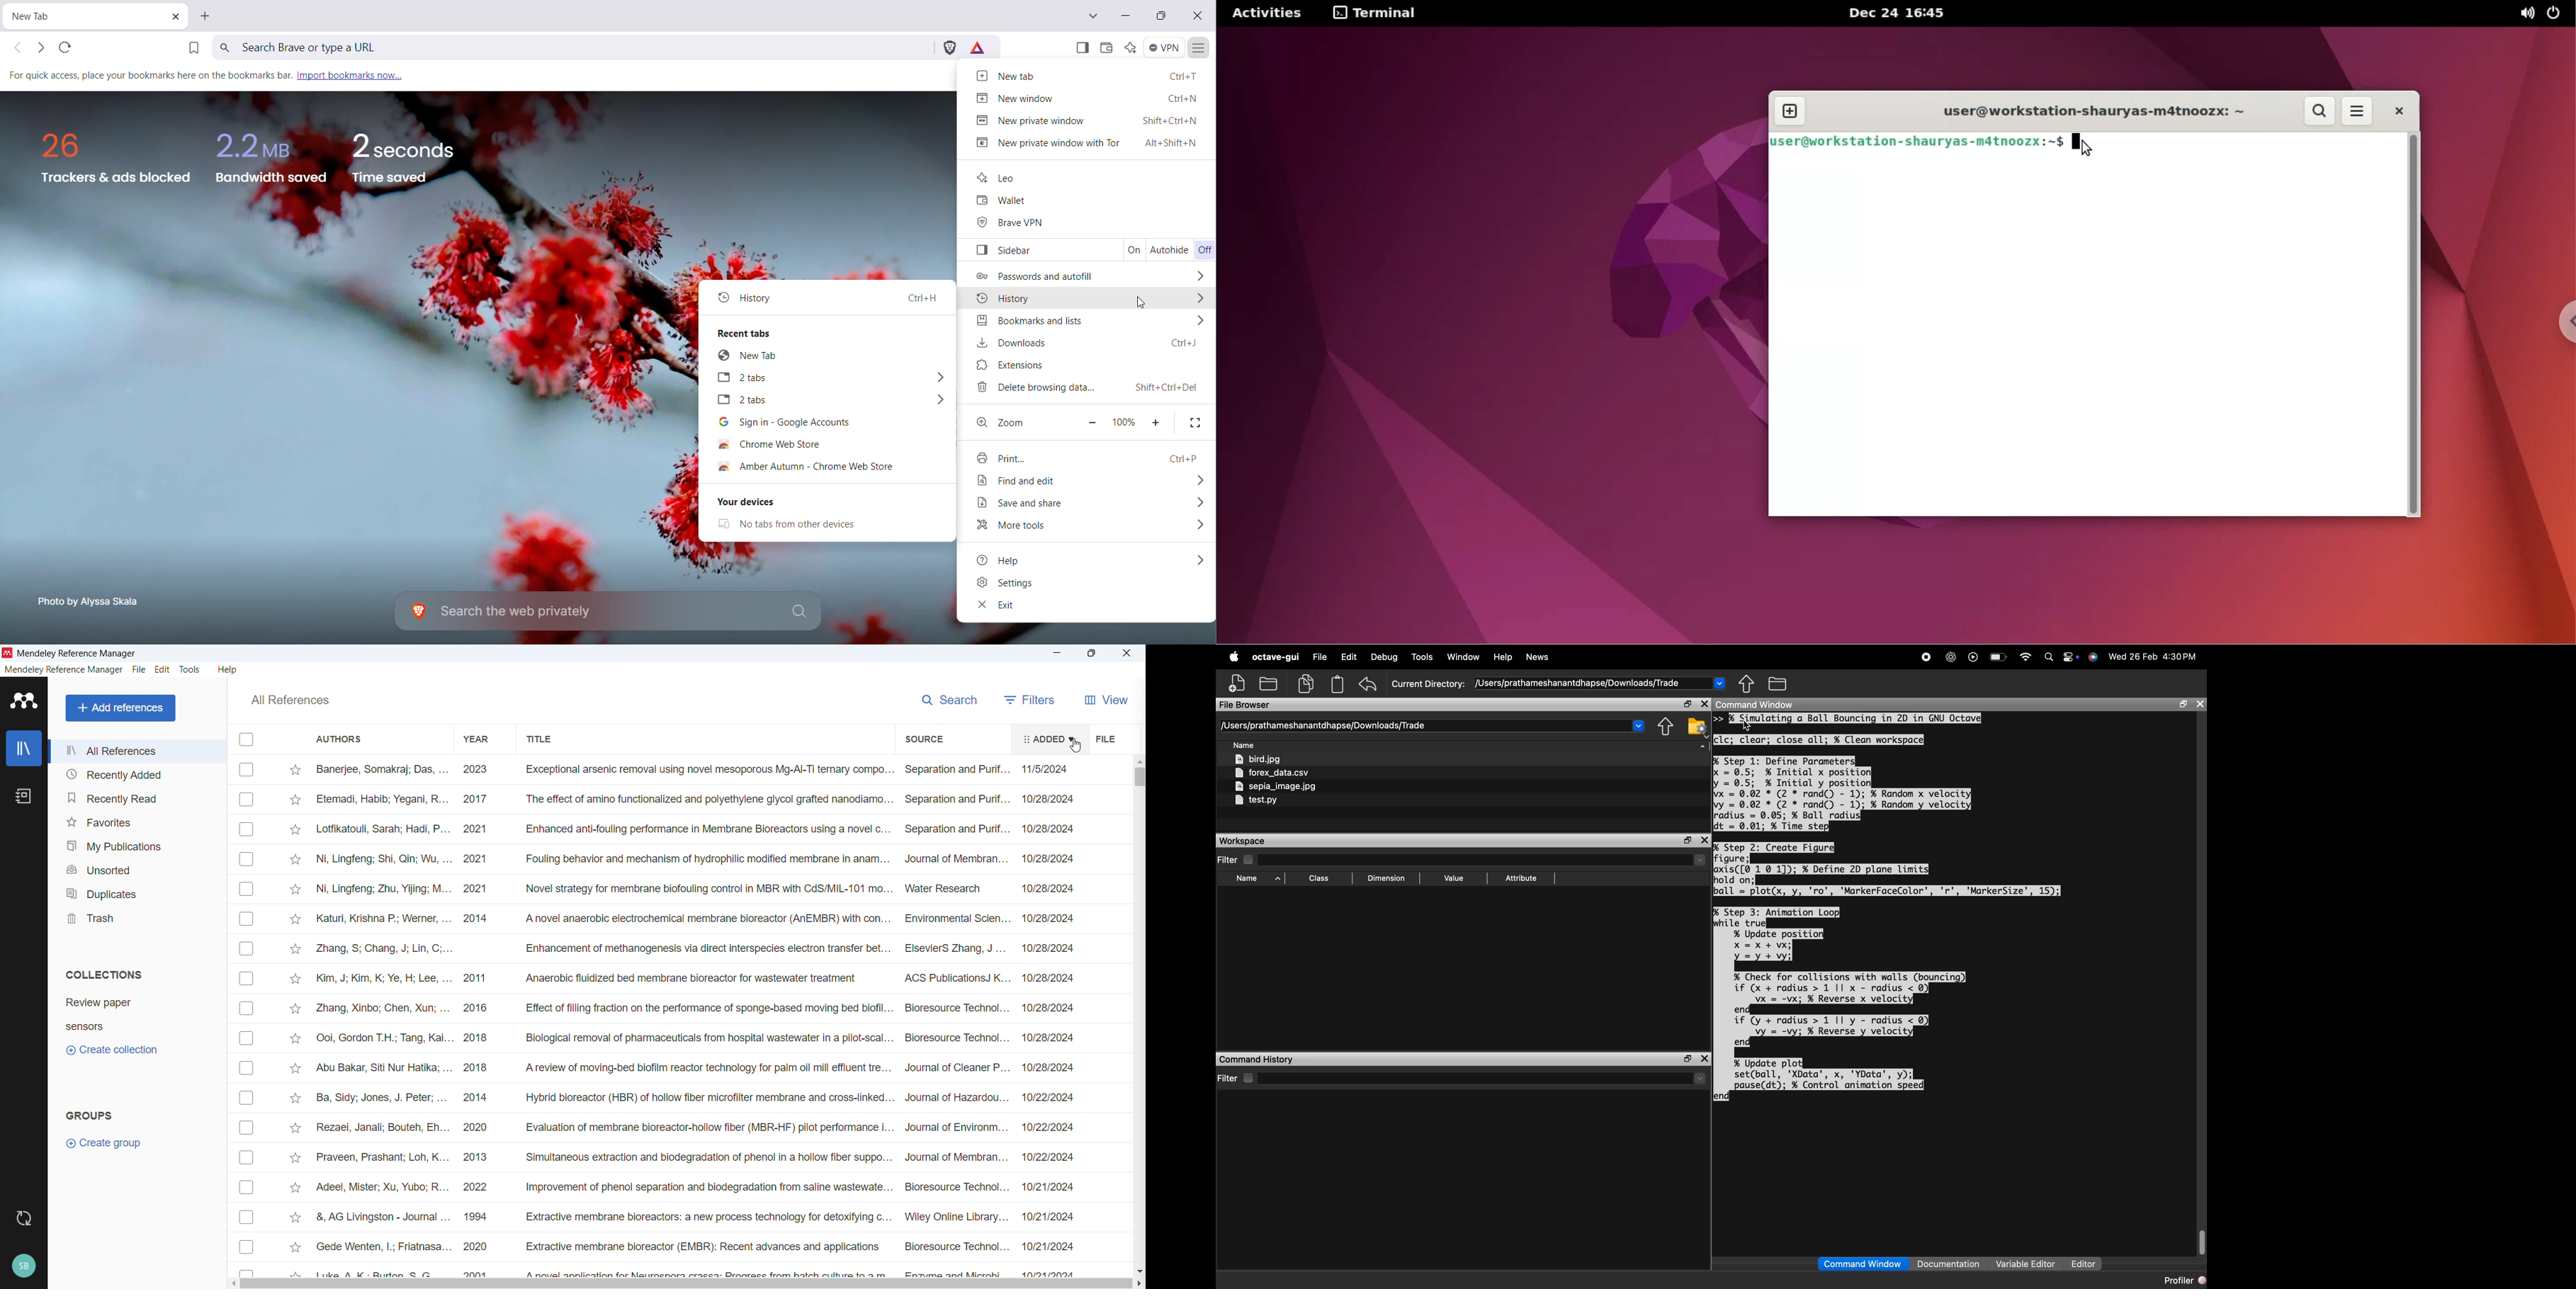  I want to click on scrollbar, so click(2200, 1243).